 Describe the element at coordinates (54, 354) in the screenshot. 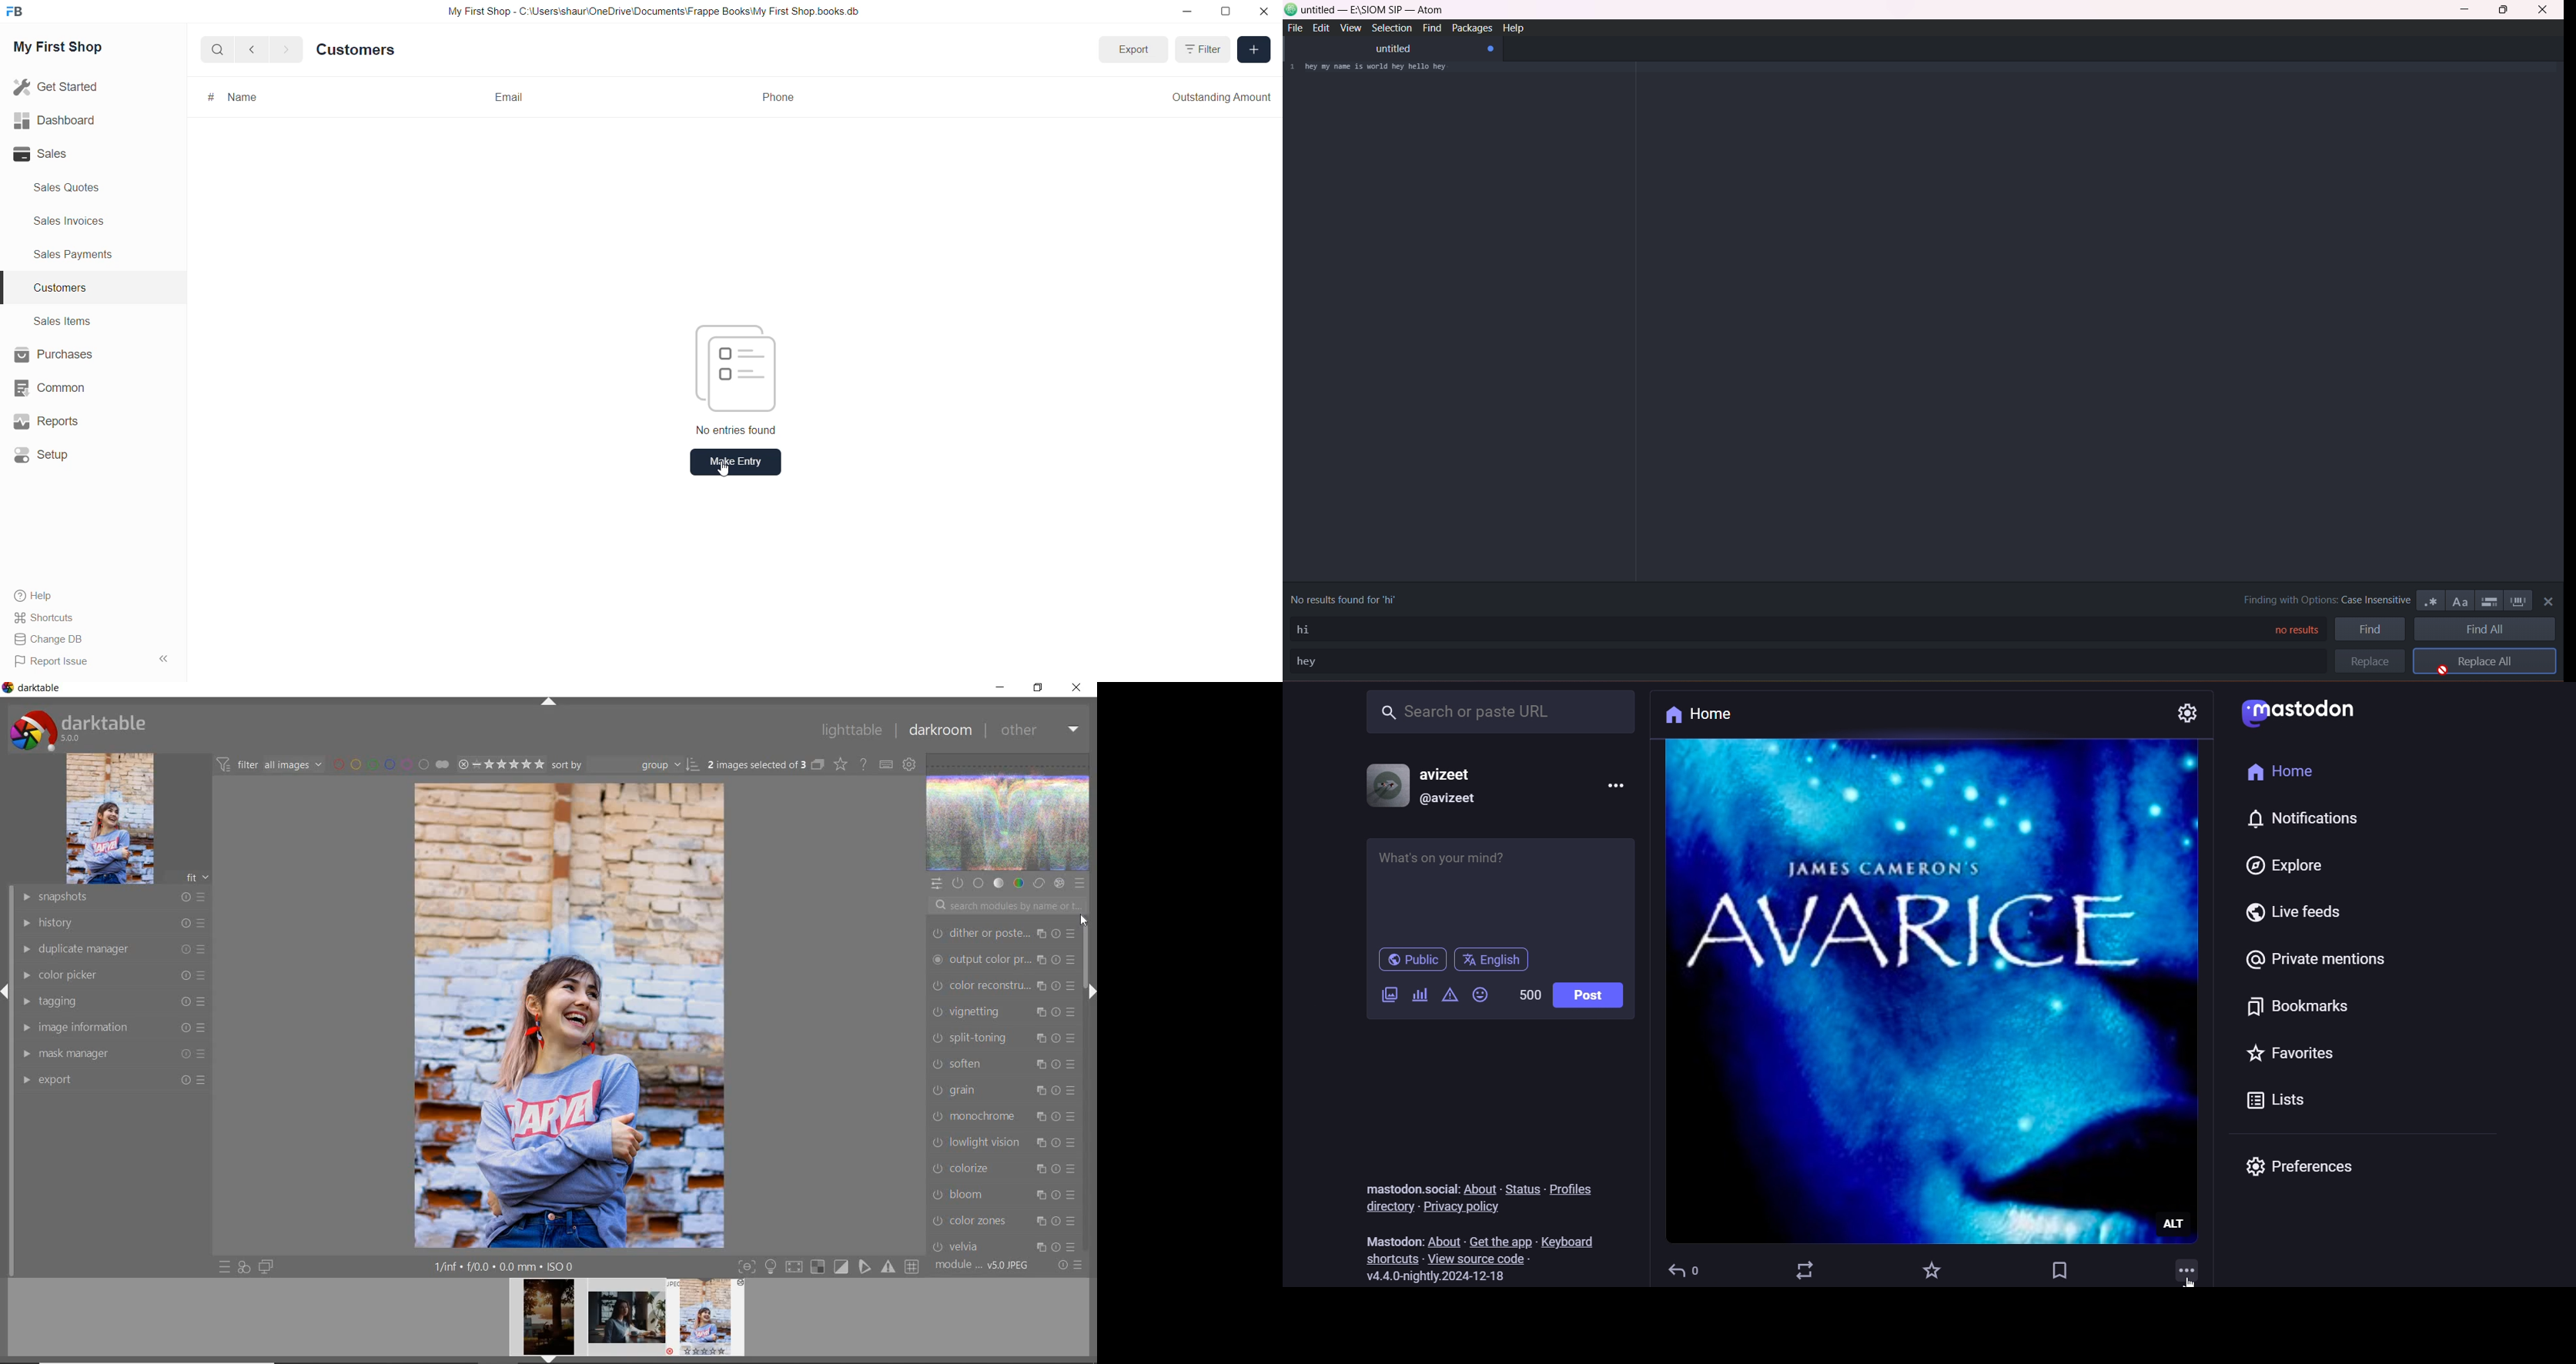

I see `Purchases` at that location.